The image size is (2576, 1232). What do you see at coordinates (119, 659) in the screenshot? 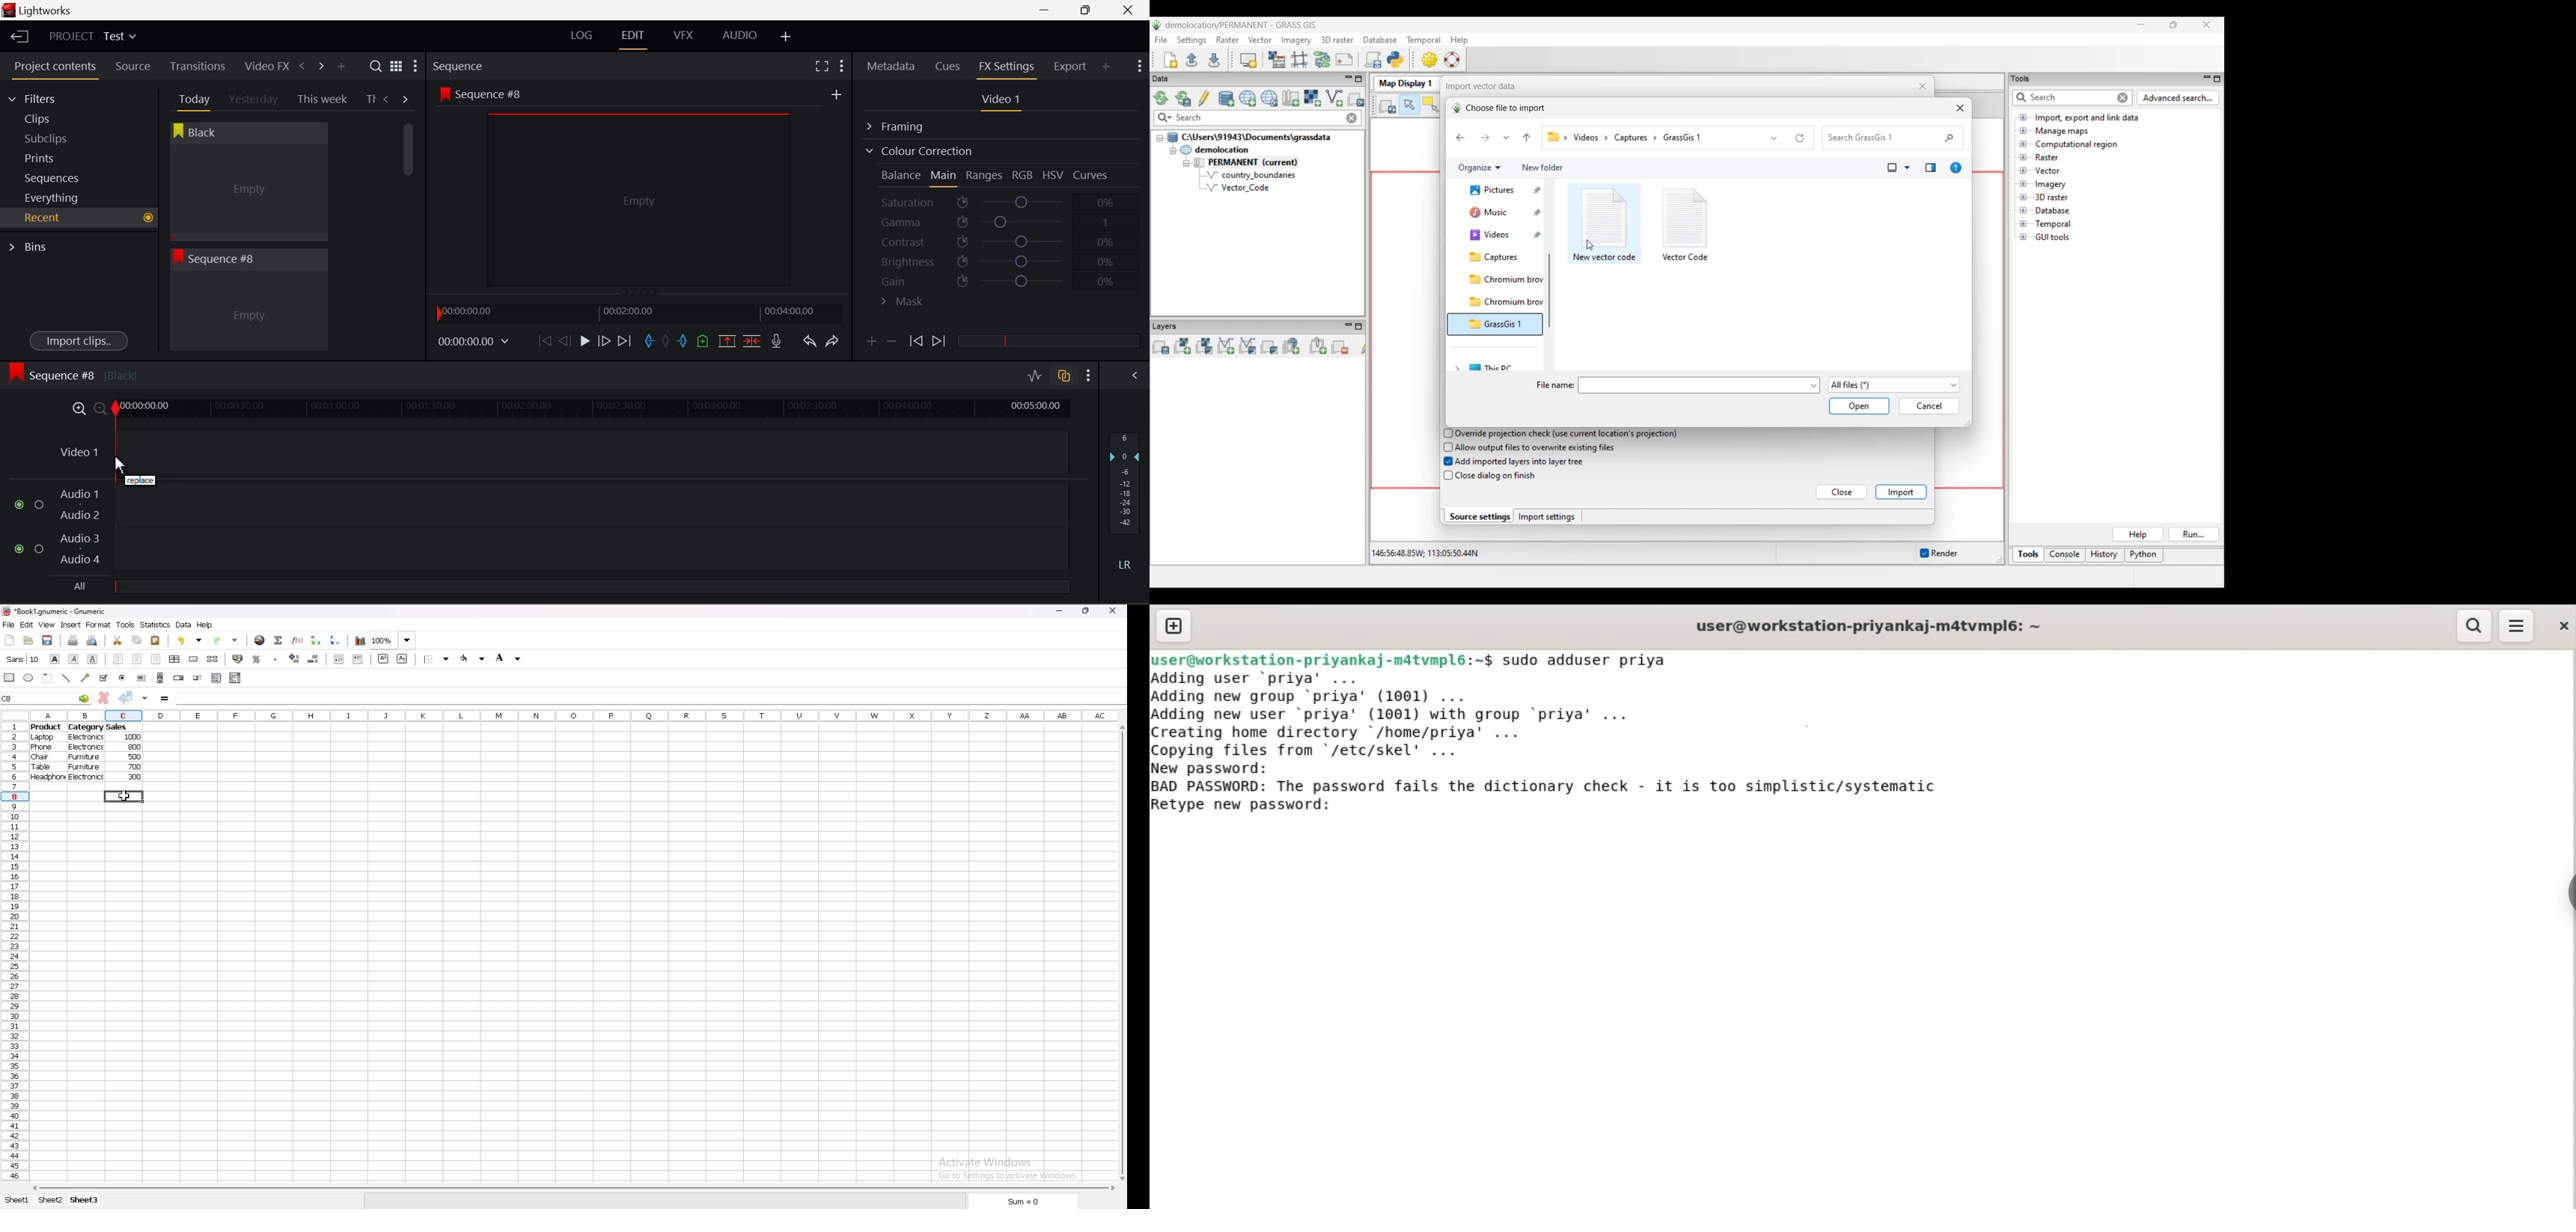
I see `left align` at bounding box center [119, 659].